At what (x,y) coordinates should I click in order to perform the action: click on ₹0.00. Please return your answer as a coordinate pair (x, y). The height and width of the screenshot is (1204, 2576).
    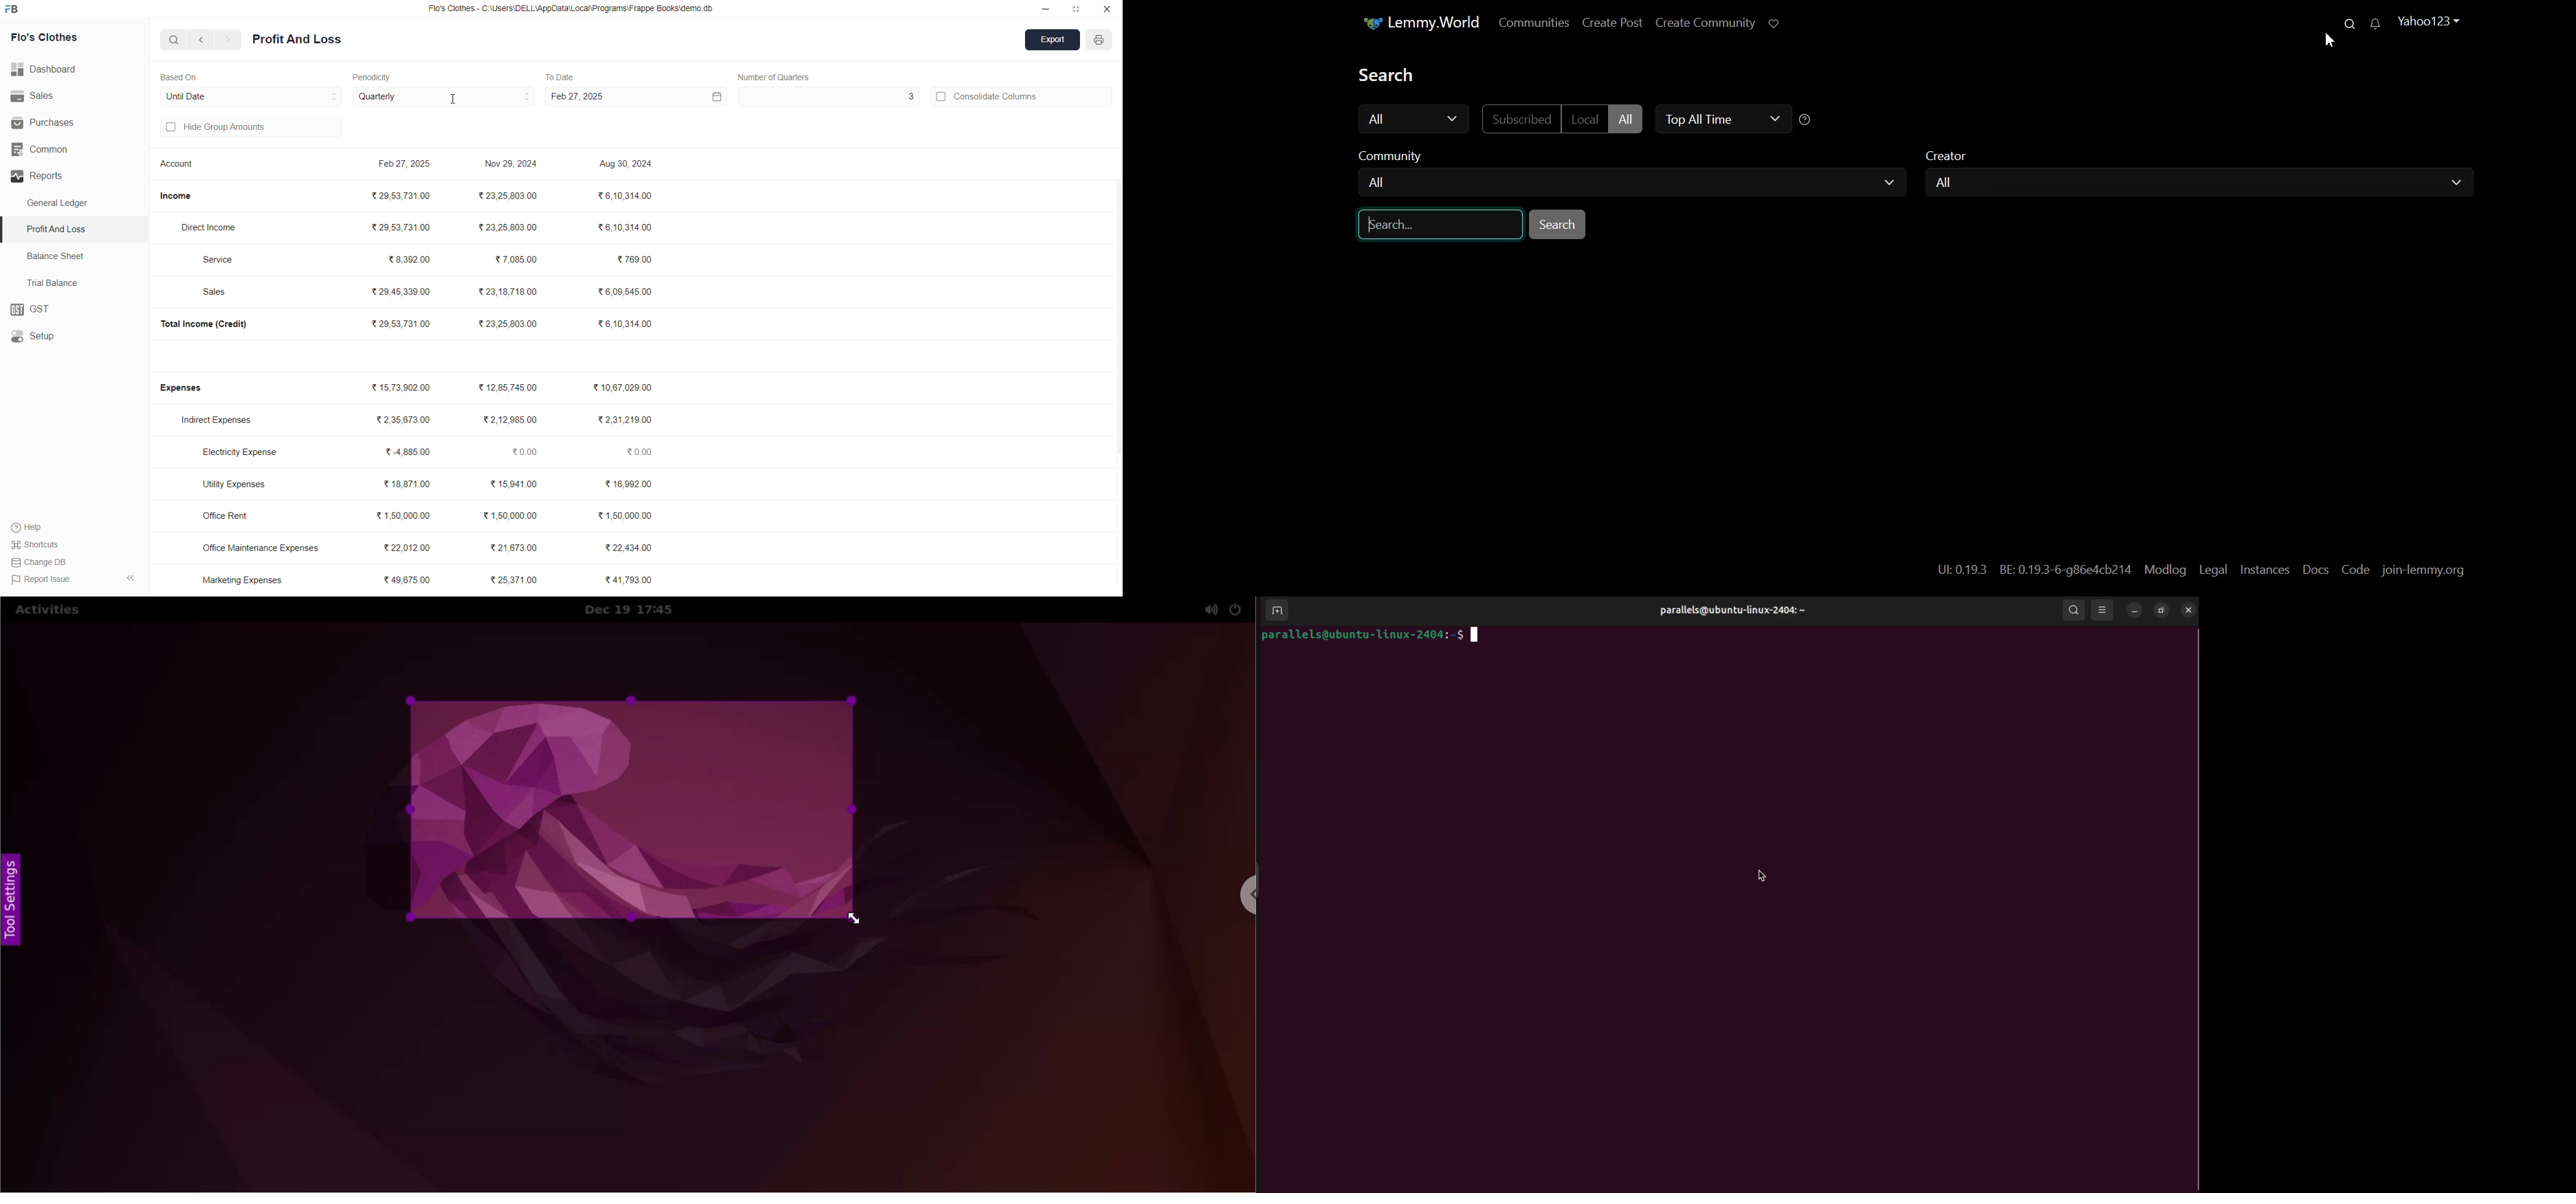
    Looking at the image, I should click on (644, 453).